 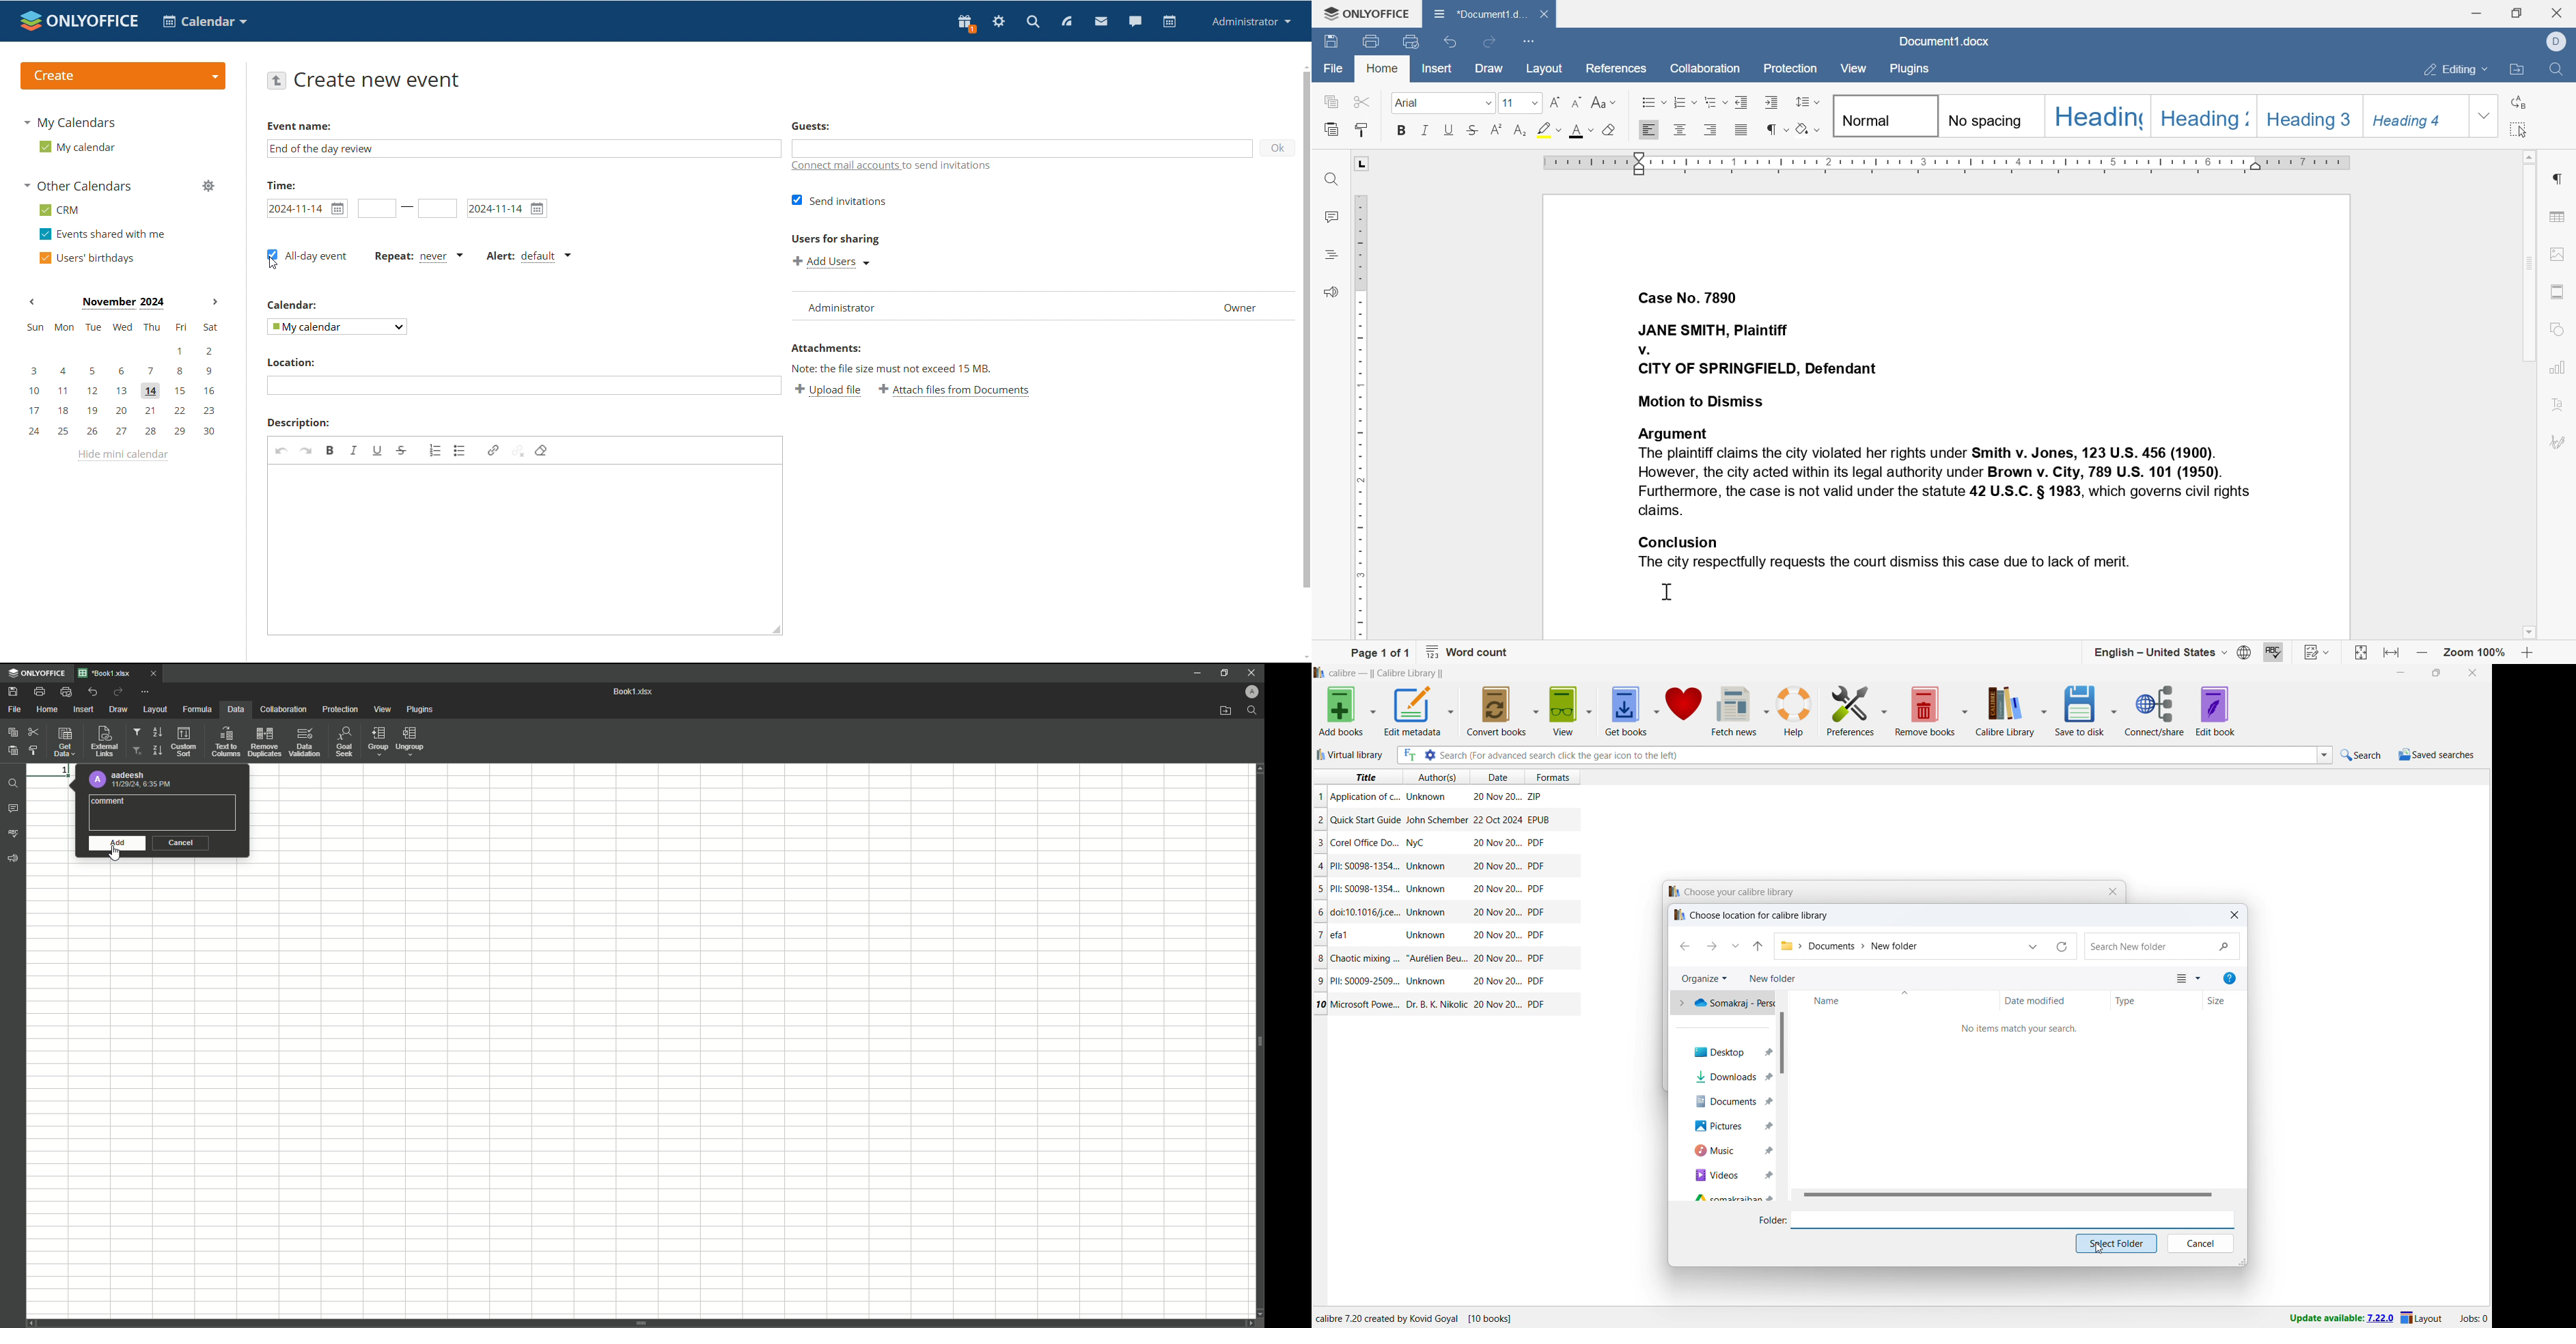 What do you see at coordinates (2474, 1319) in the screenshot?
I see `active jobs` at bounding box center [2474, 1319].